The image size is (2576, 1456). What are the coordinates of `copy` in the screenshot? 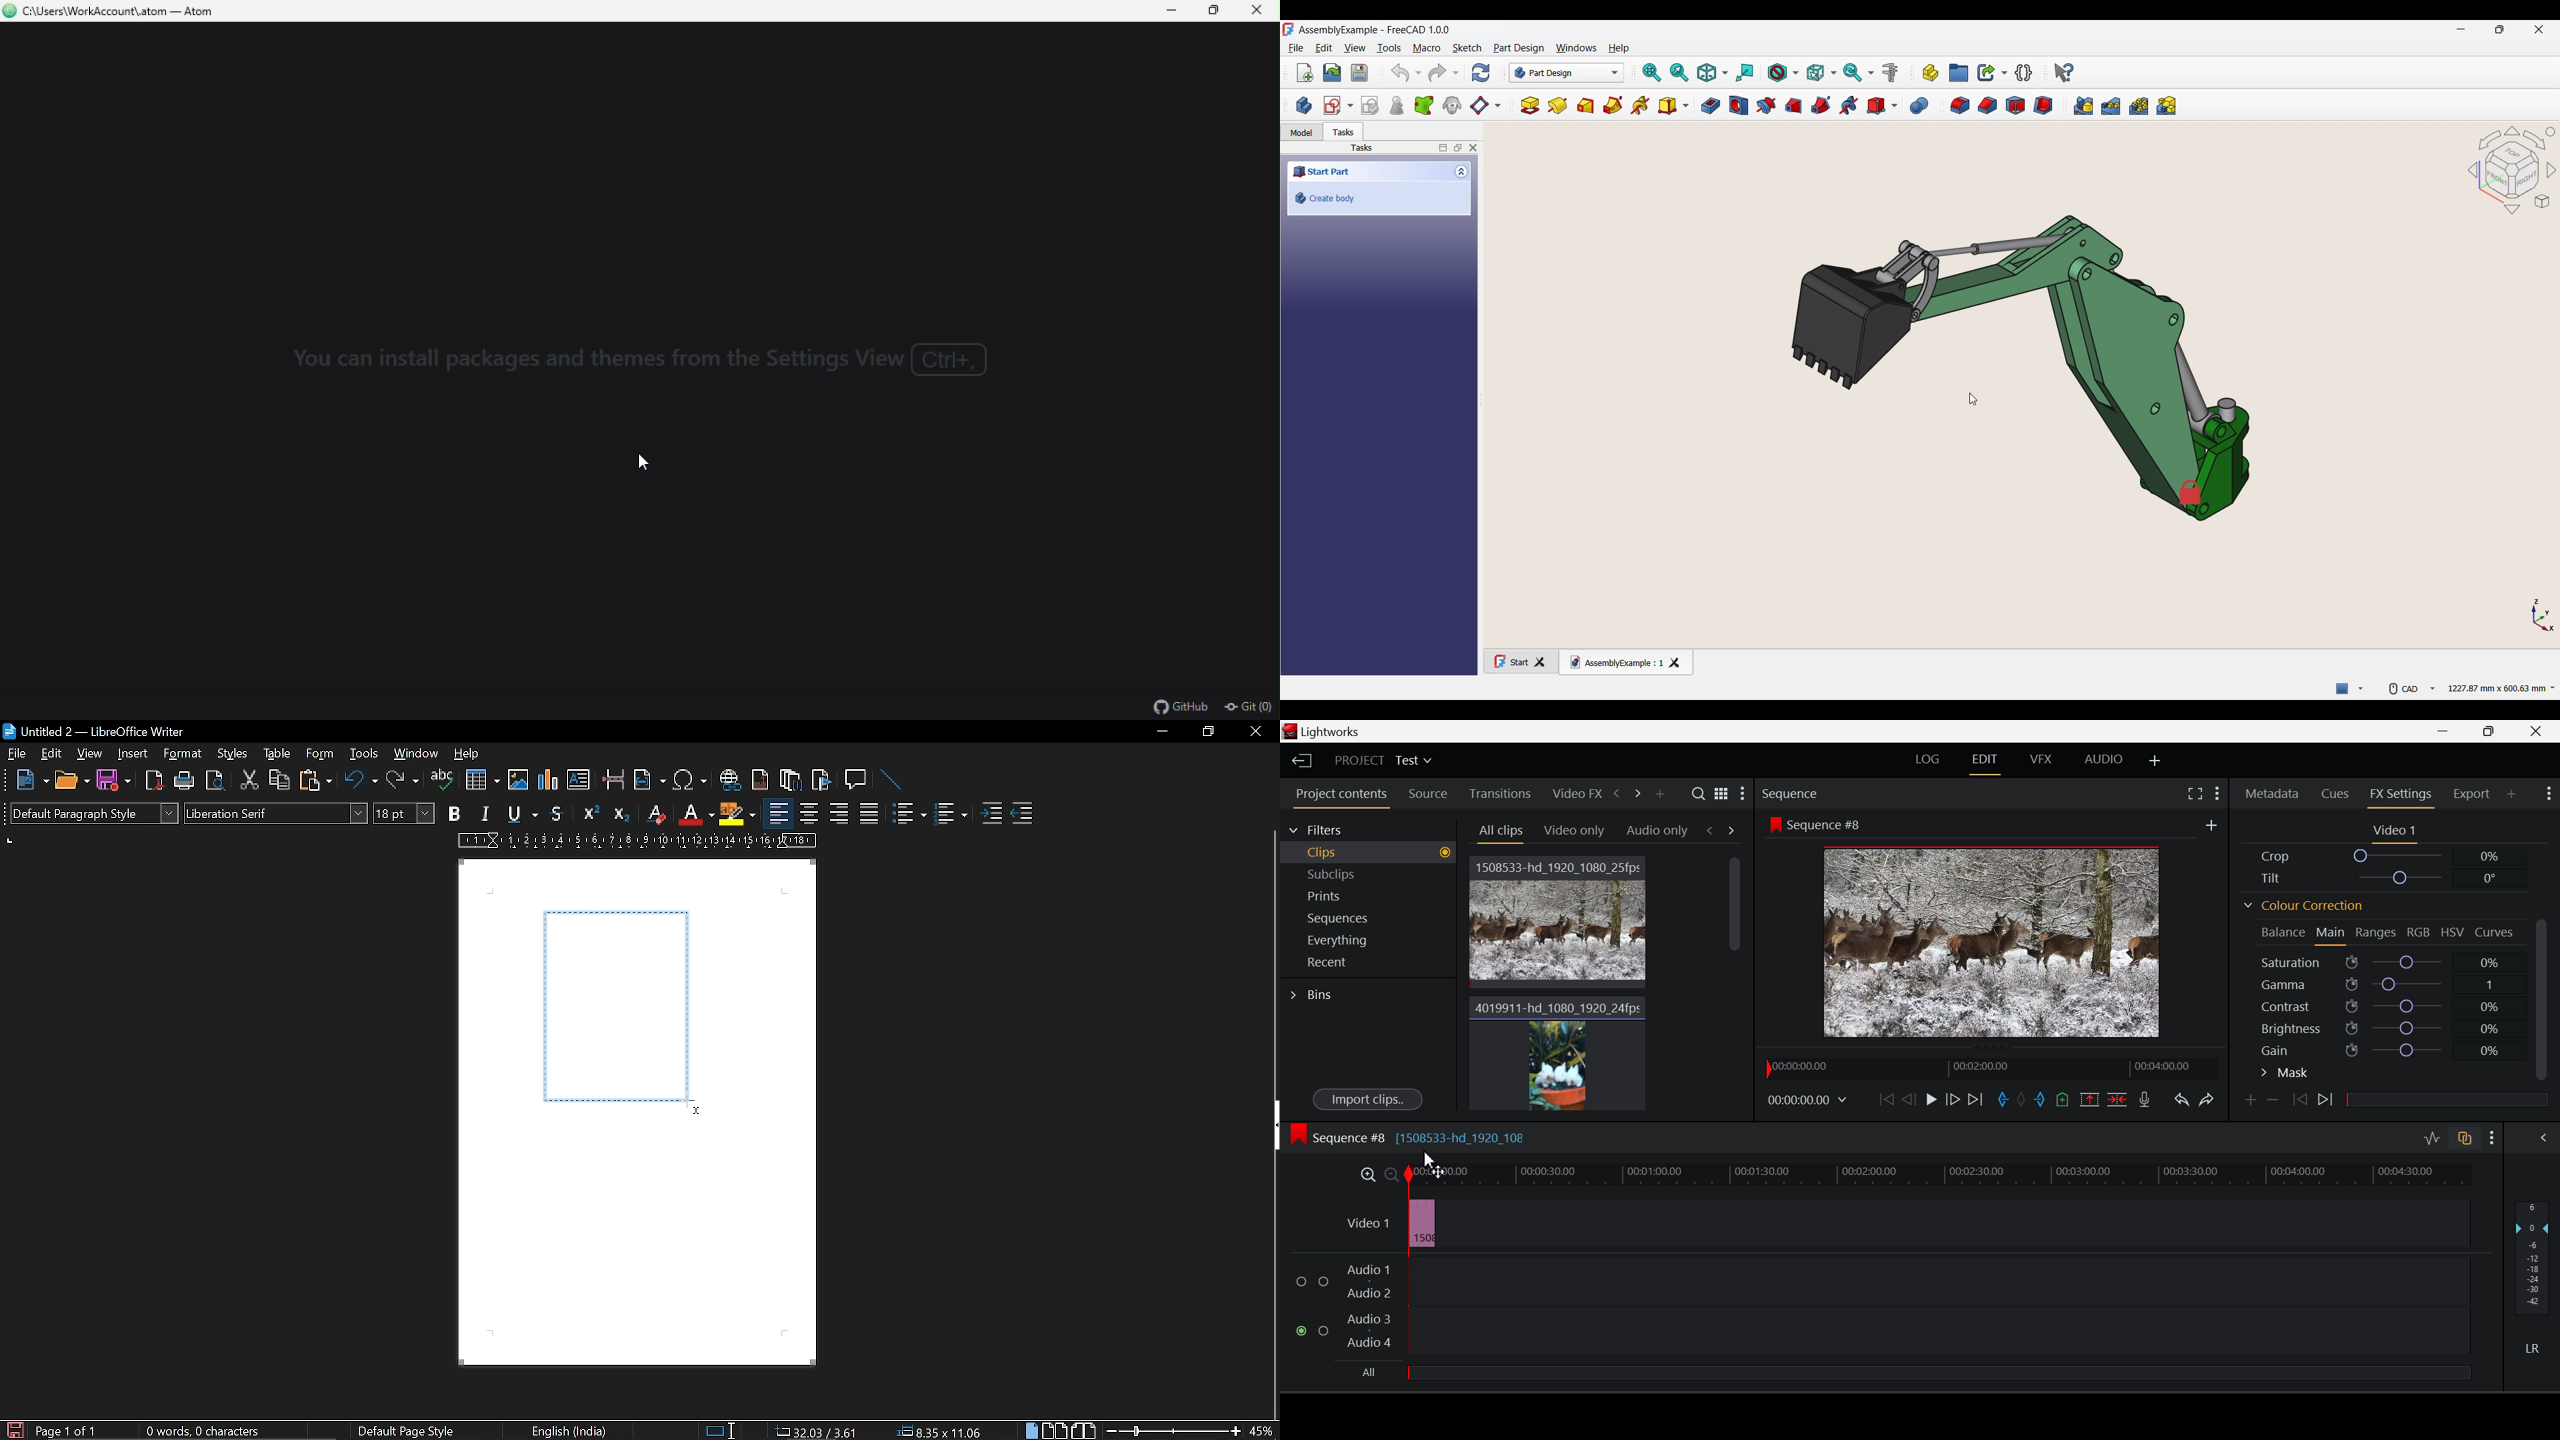 It's located at (278, 781).